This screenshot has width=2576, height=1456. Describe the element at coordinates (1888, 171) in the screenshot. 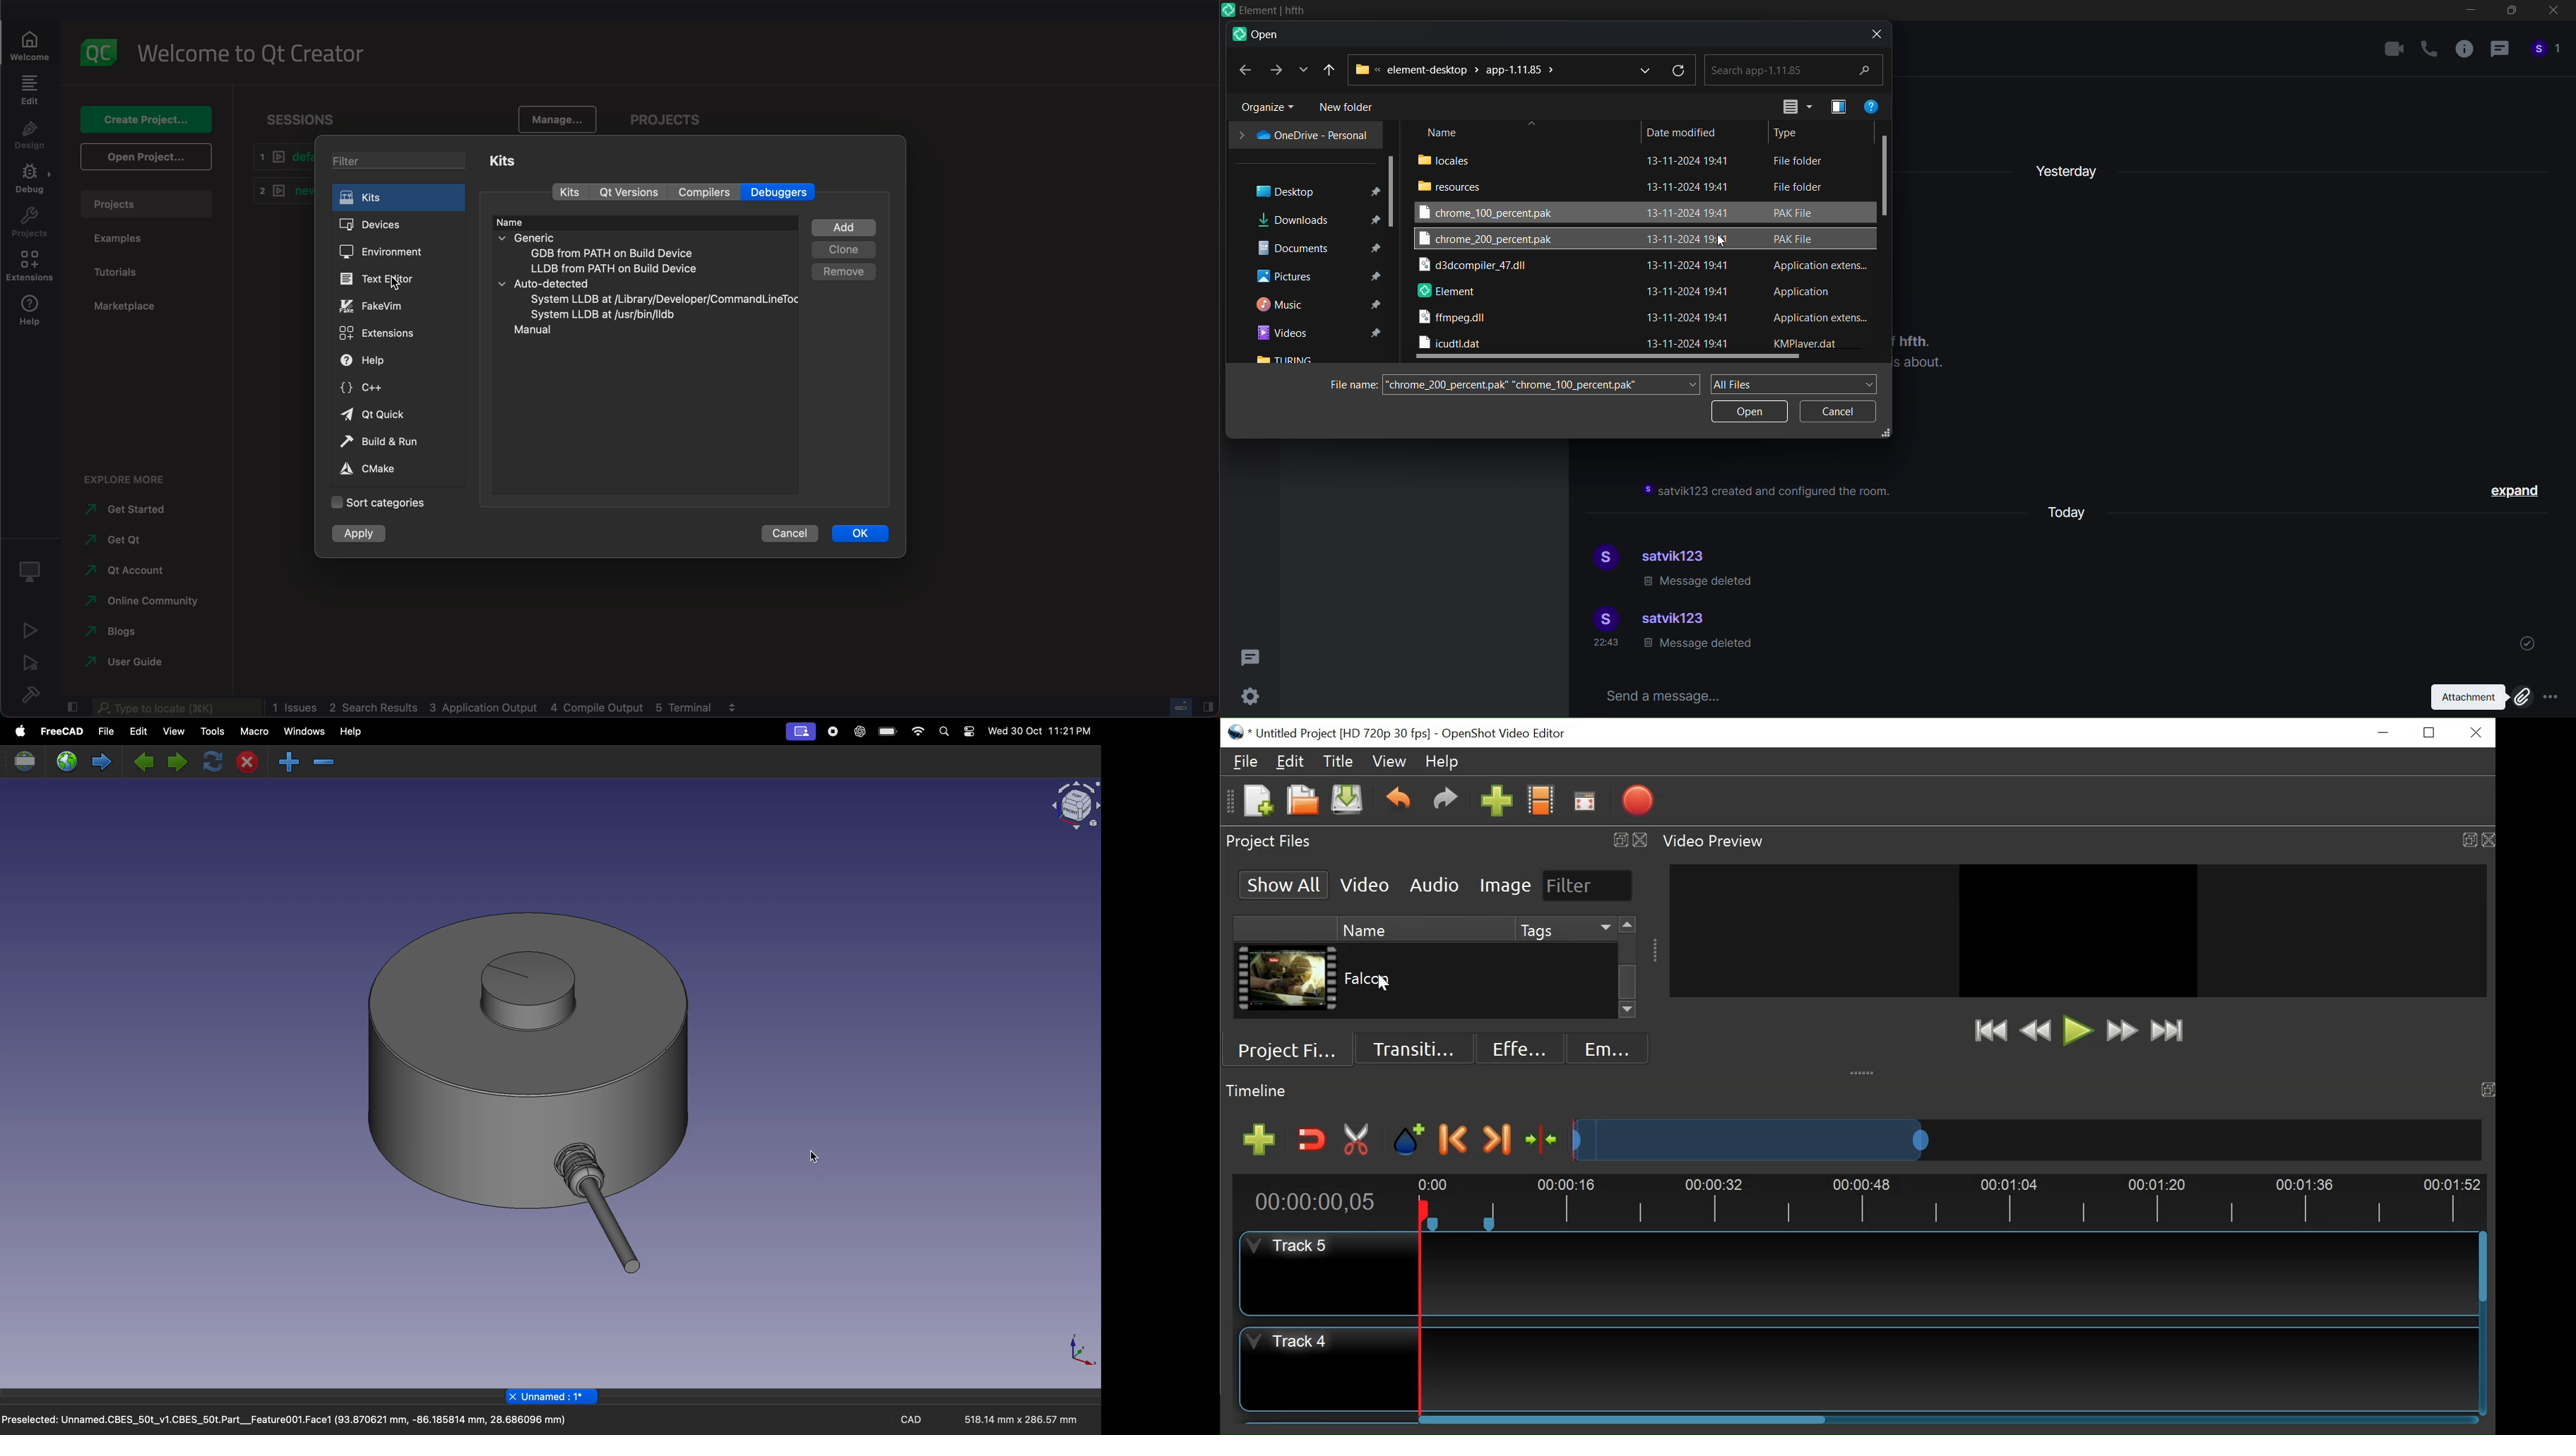

I see `vertical scroll bar` at that location.